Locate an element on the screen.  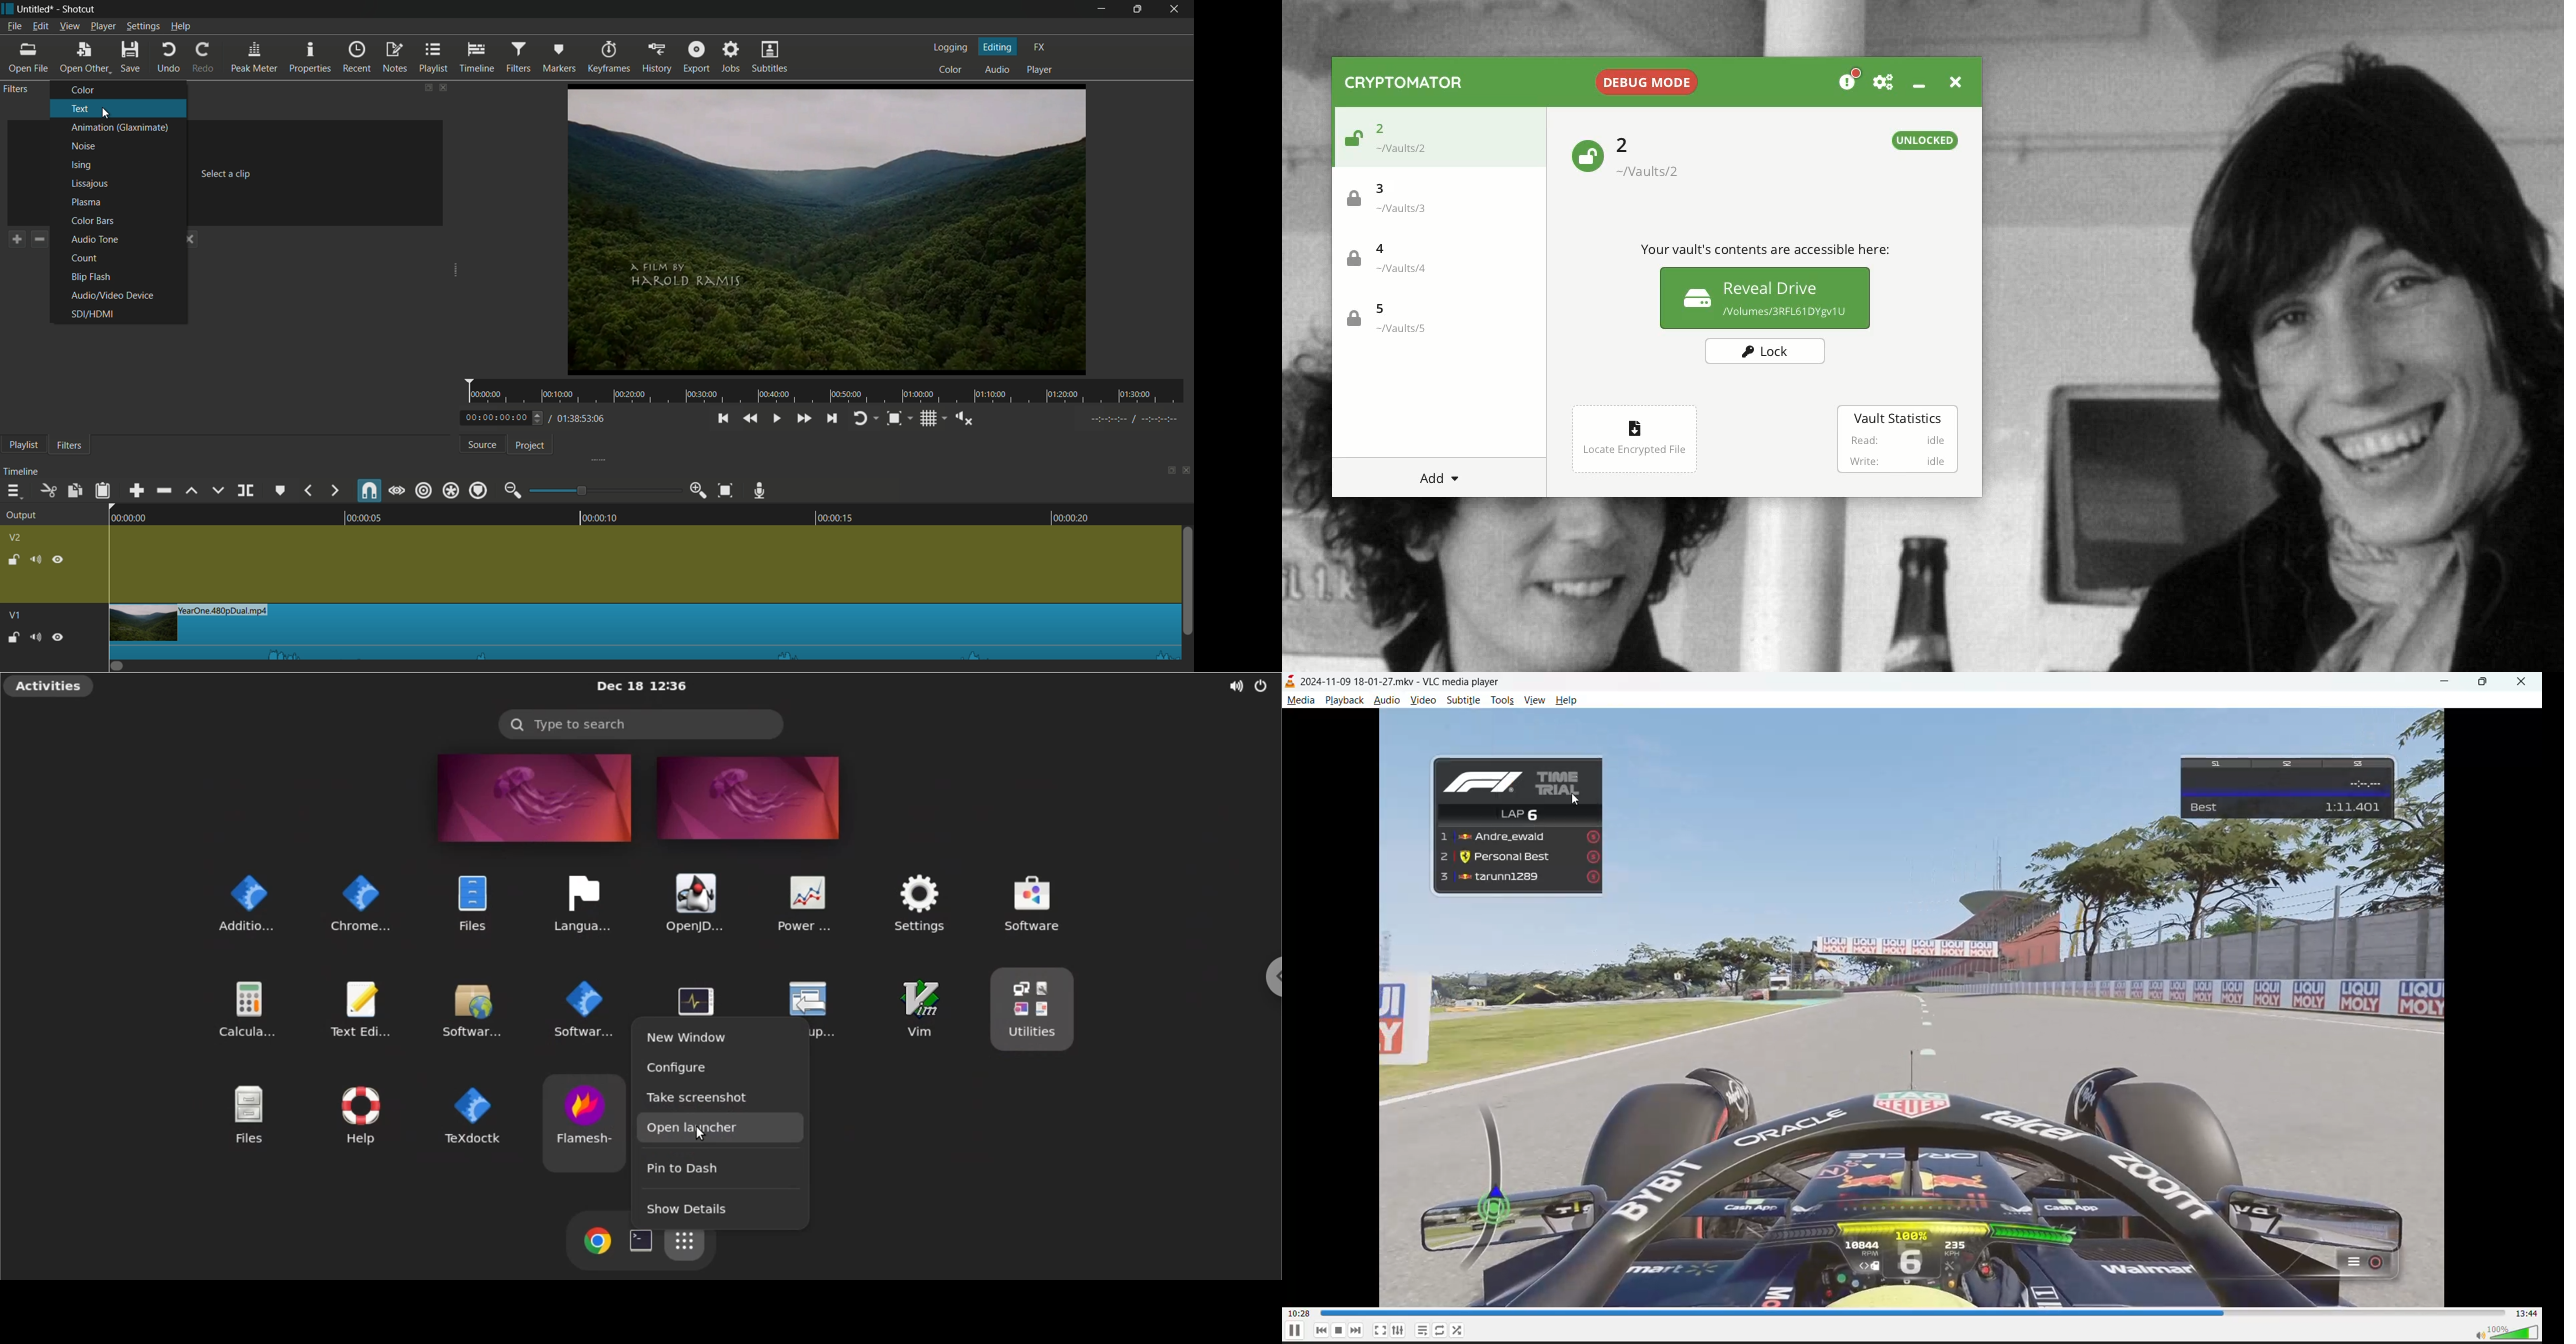
subtitle is located at coordinates (1465, 702).